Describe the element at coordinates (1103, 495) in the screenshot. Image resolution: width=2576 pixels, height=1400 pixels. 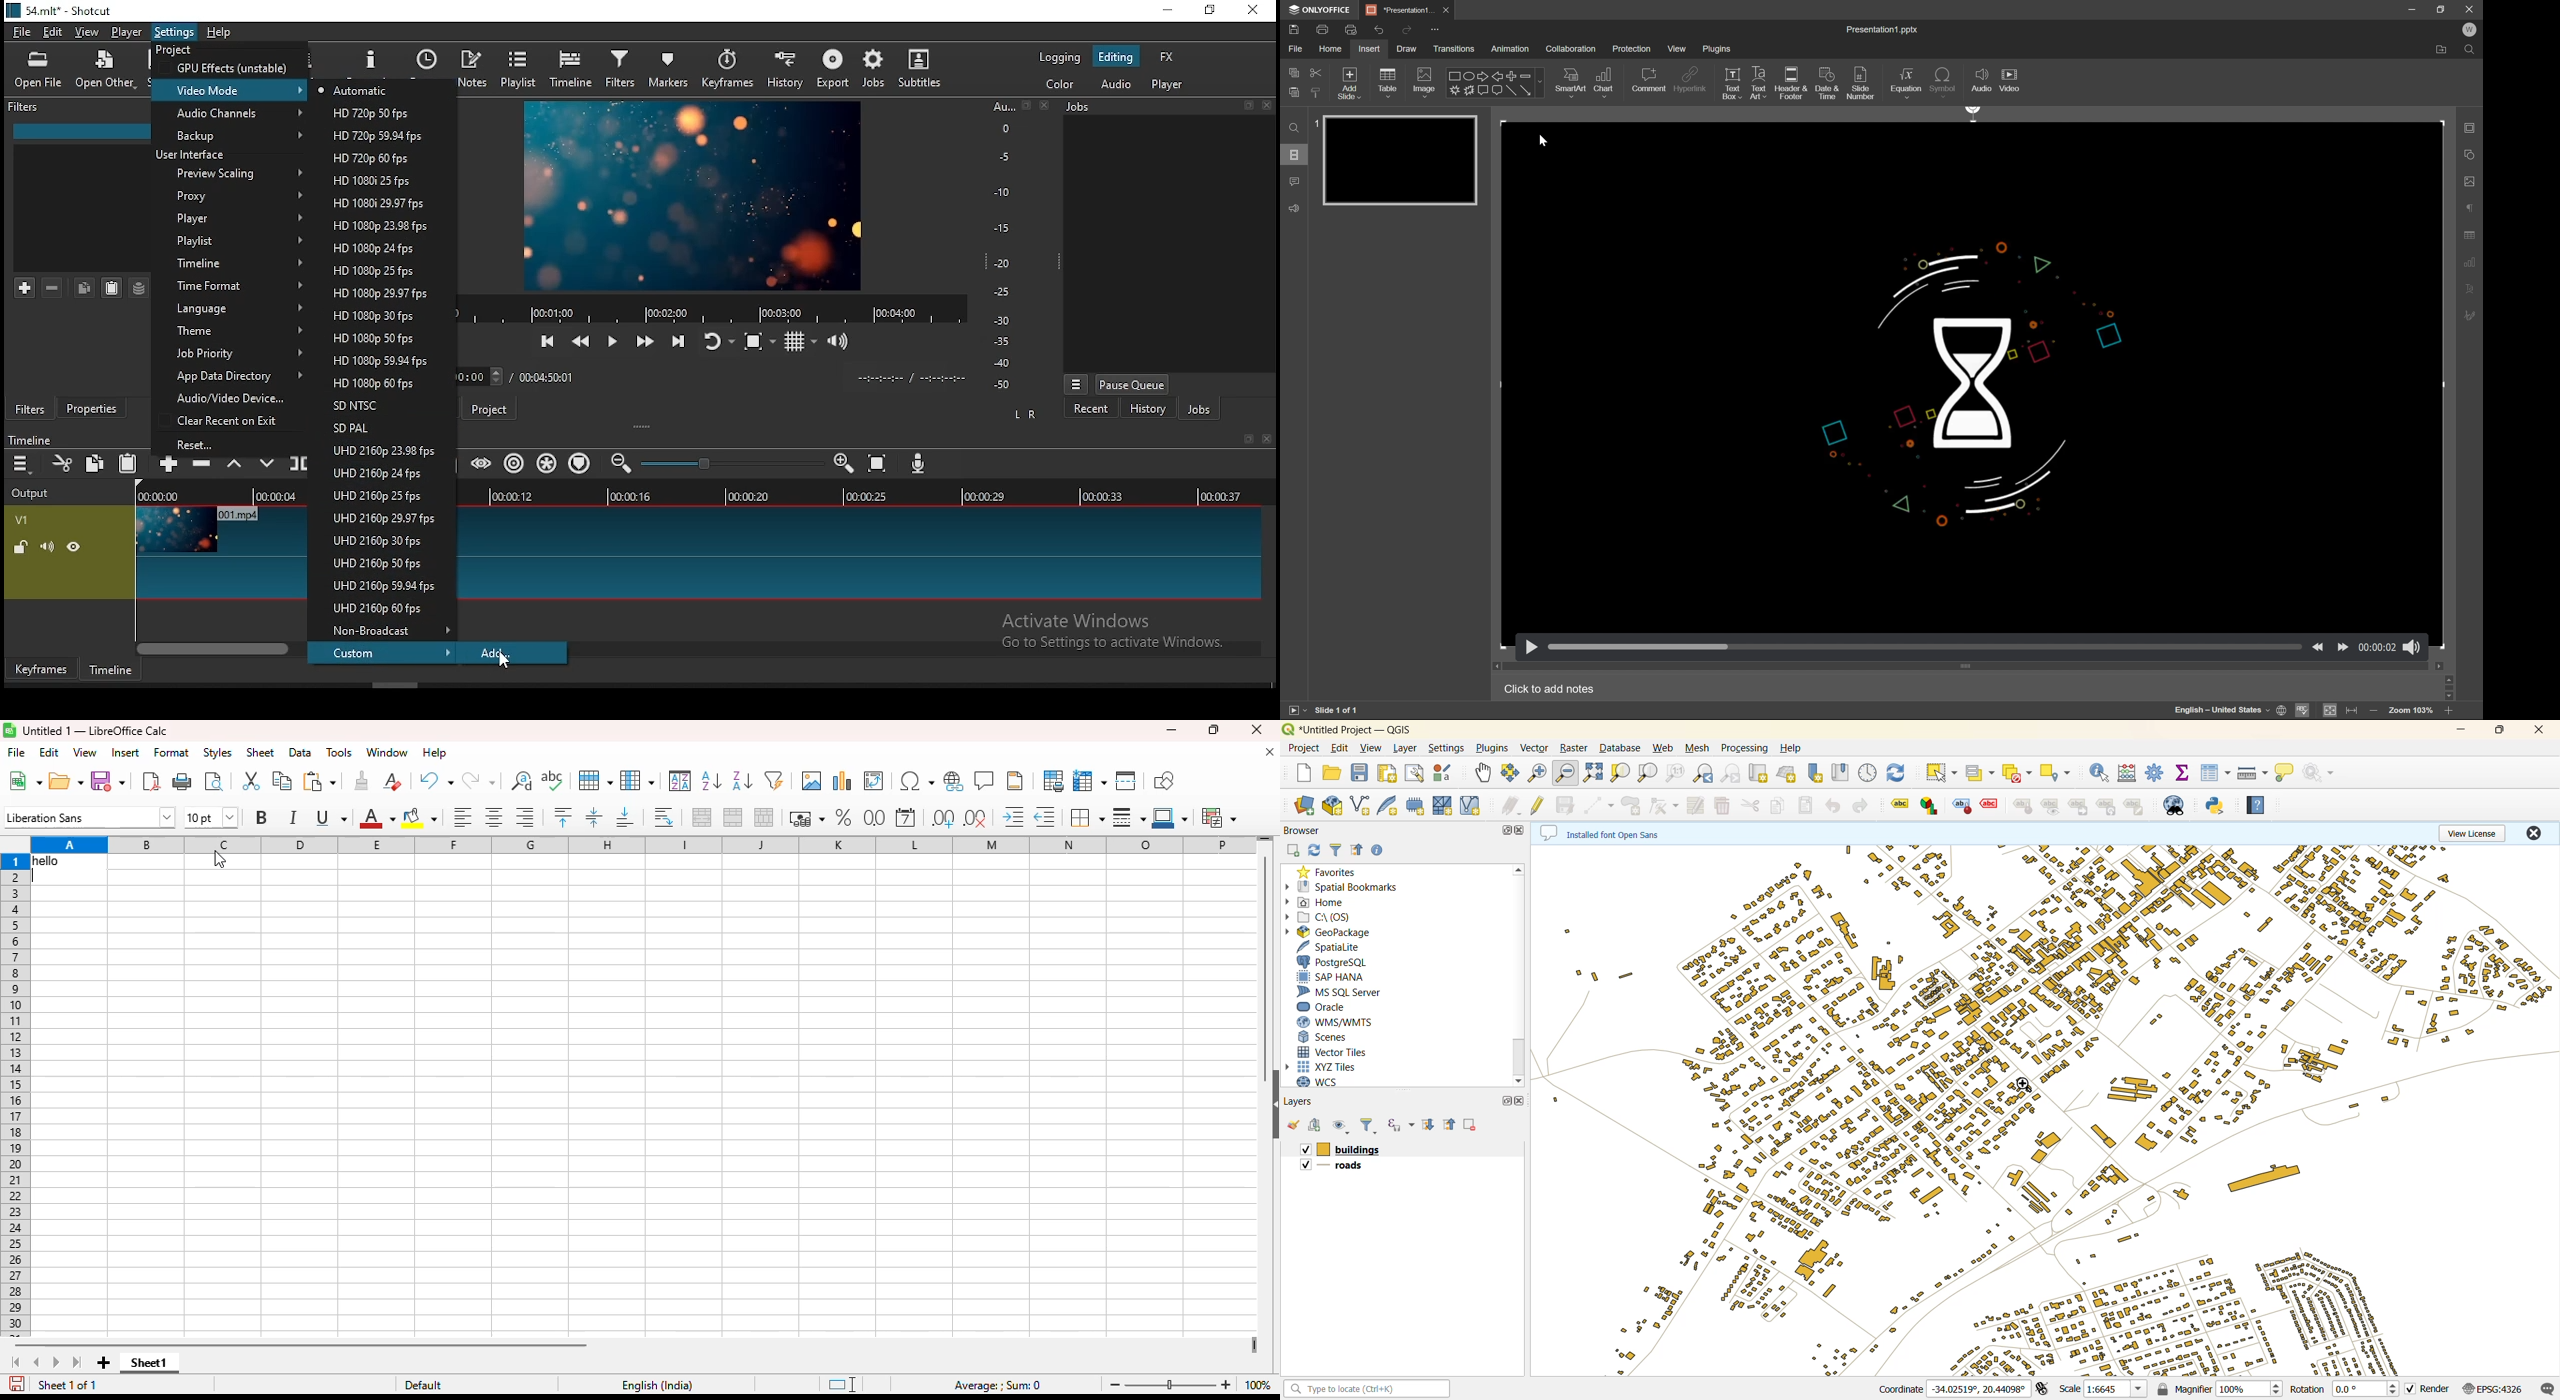
I see `00:00:33` at that location.